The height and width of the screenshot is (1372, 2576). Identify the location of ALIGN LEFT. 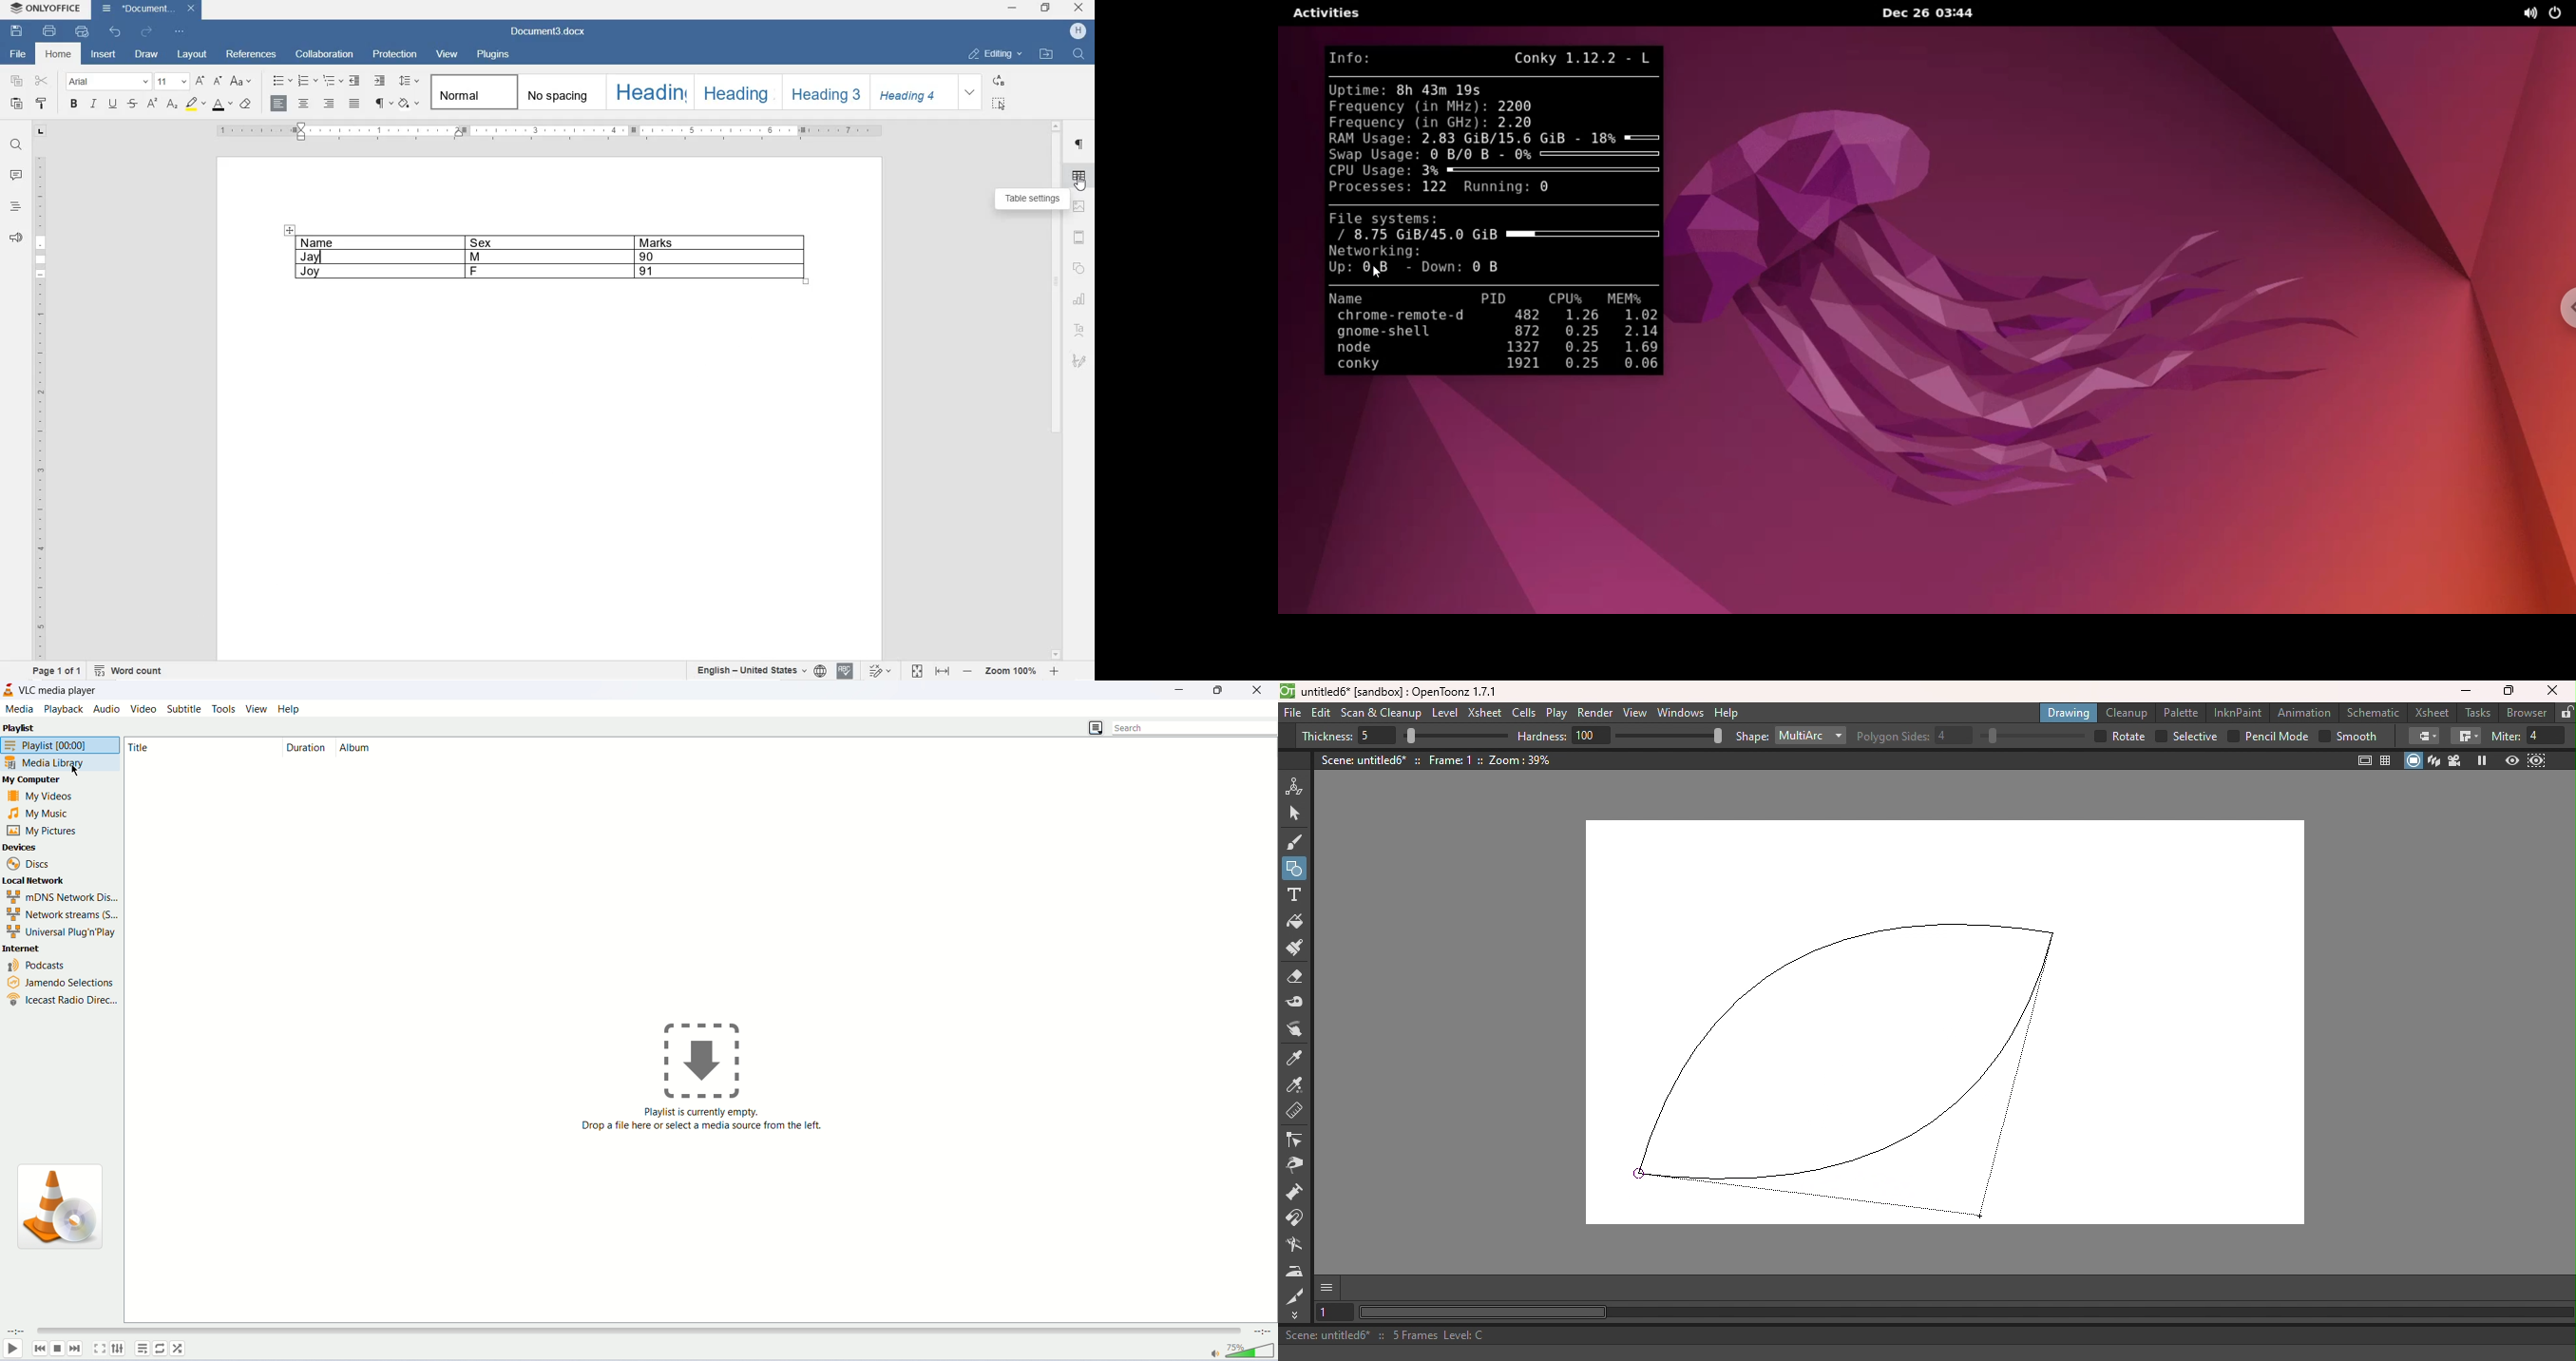
(280, 104).